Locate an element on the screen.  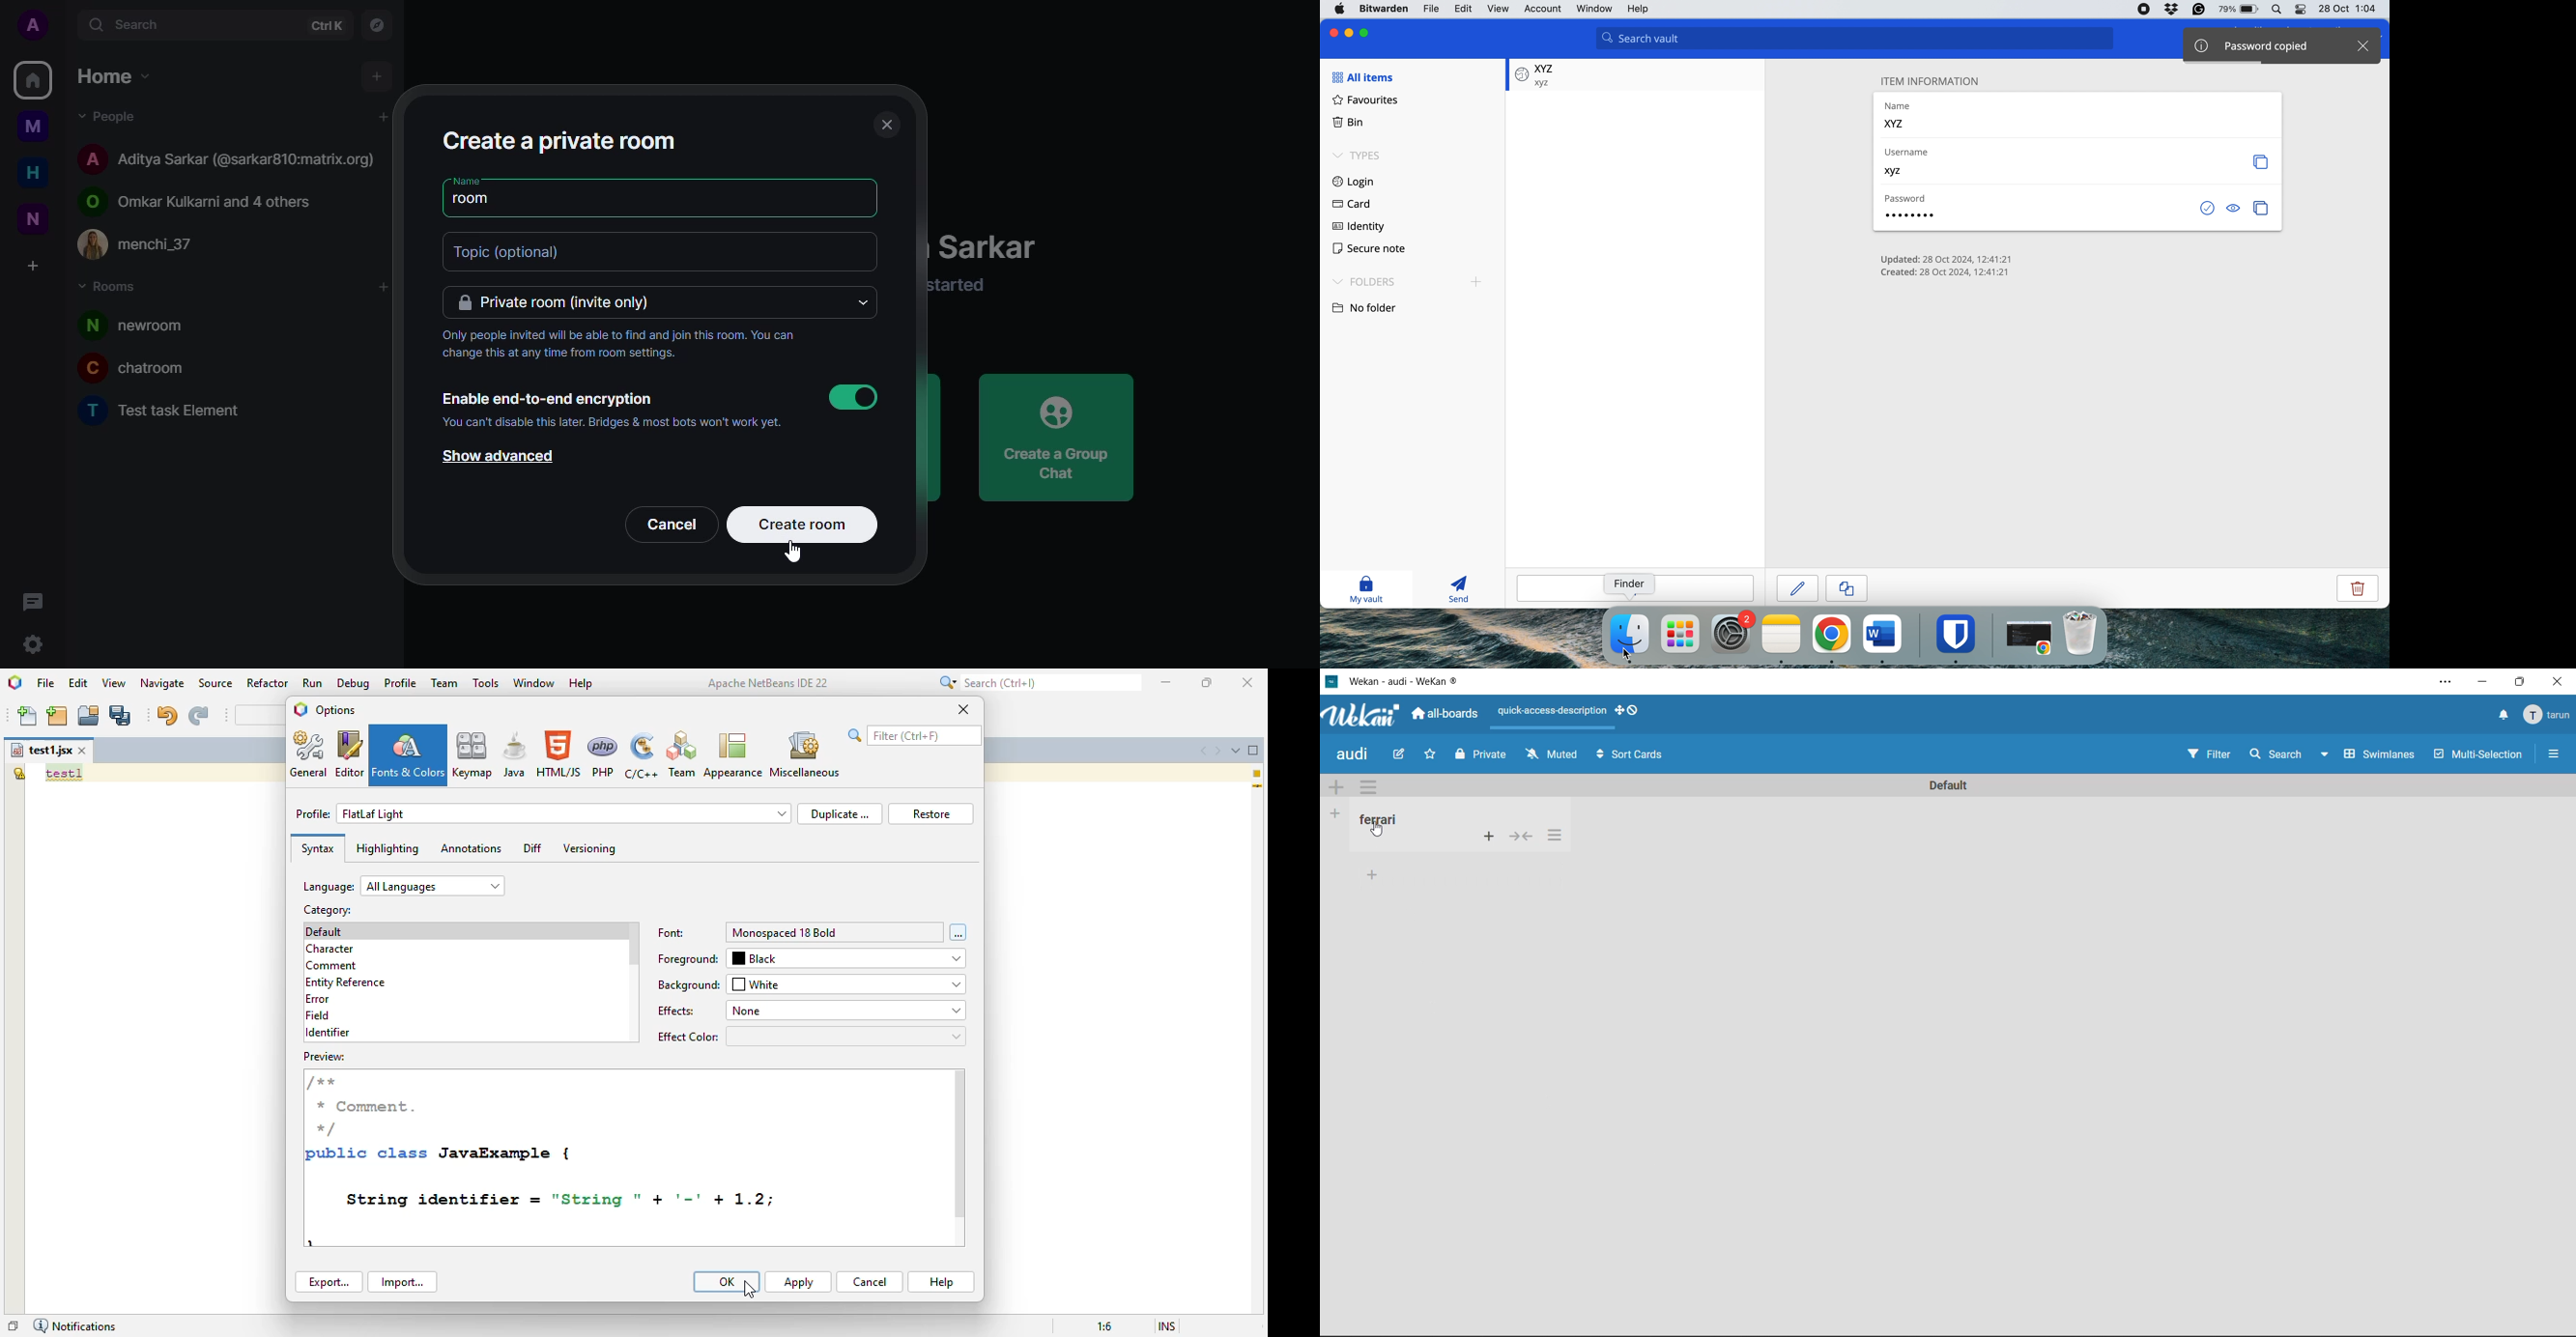
cursor is located at coordinates (1631, 653).